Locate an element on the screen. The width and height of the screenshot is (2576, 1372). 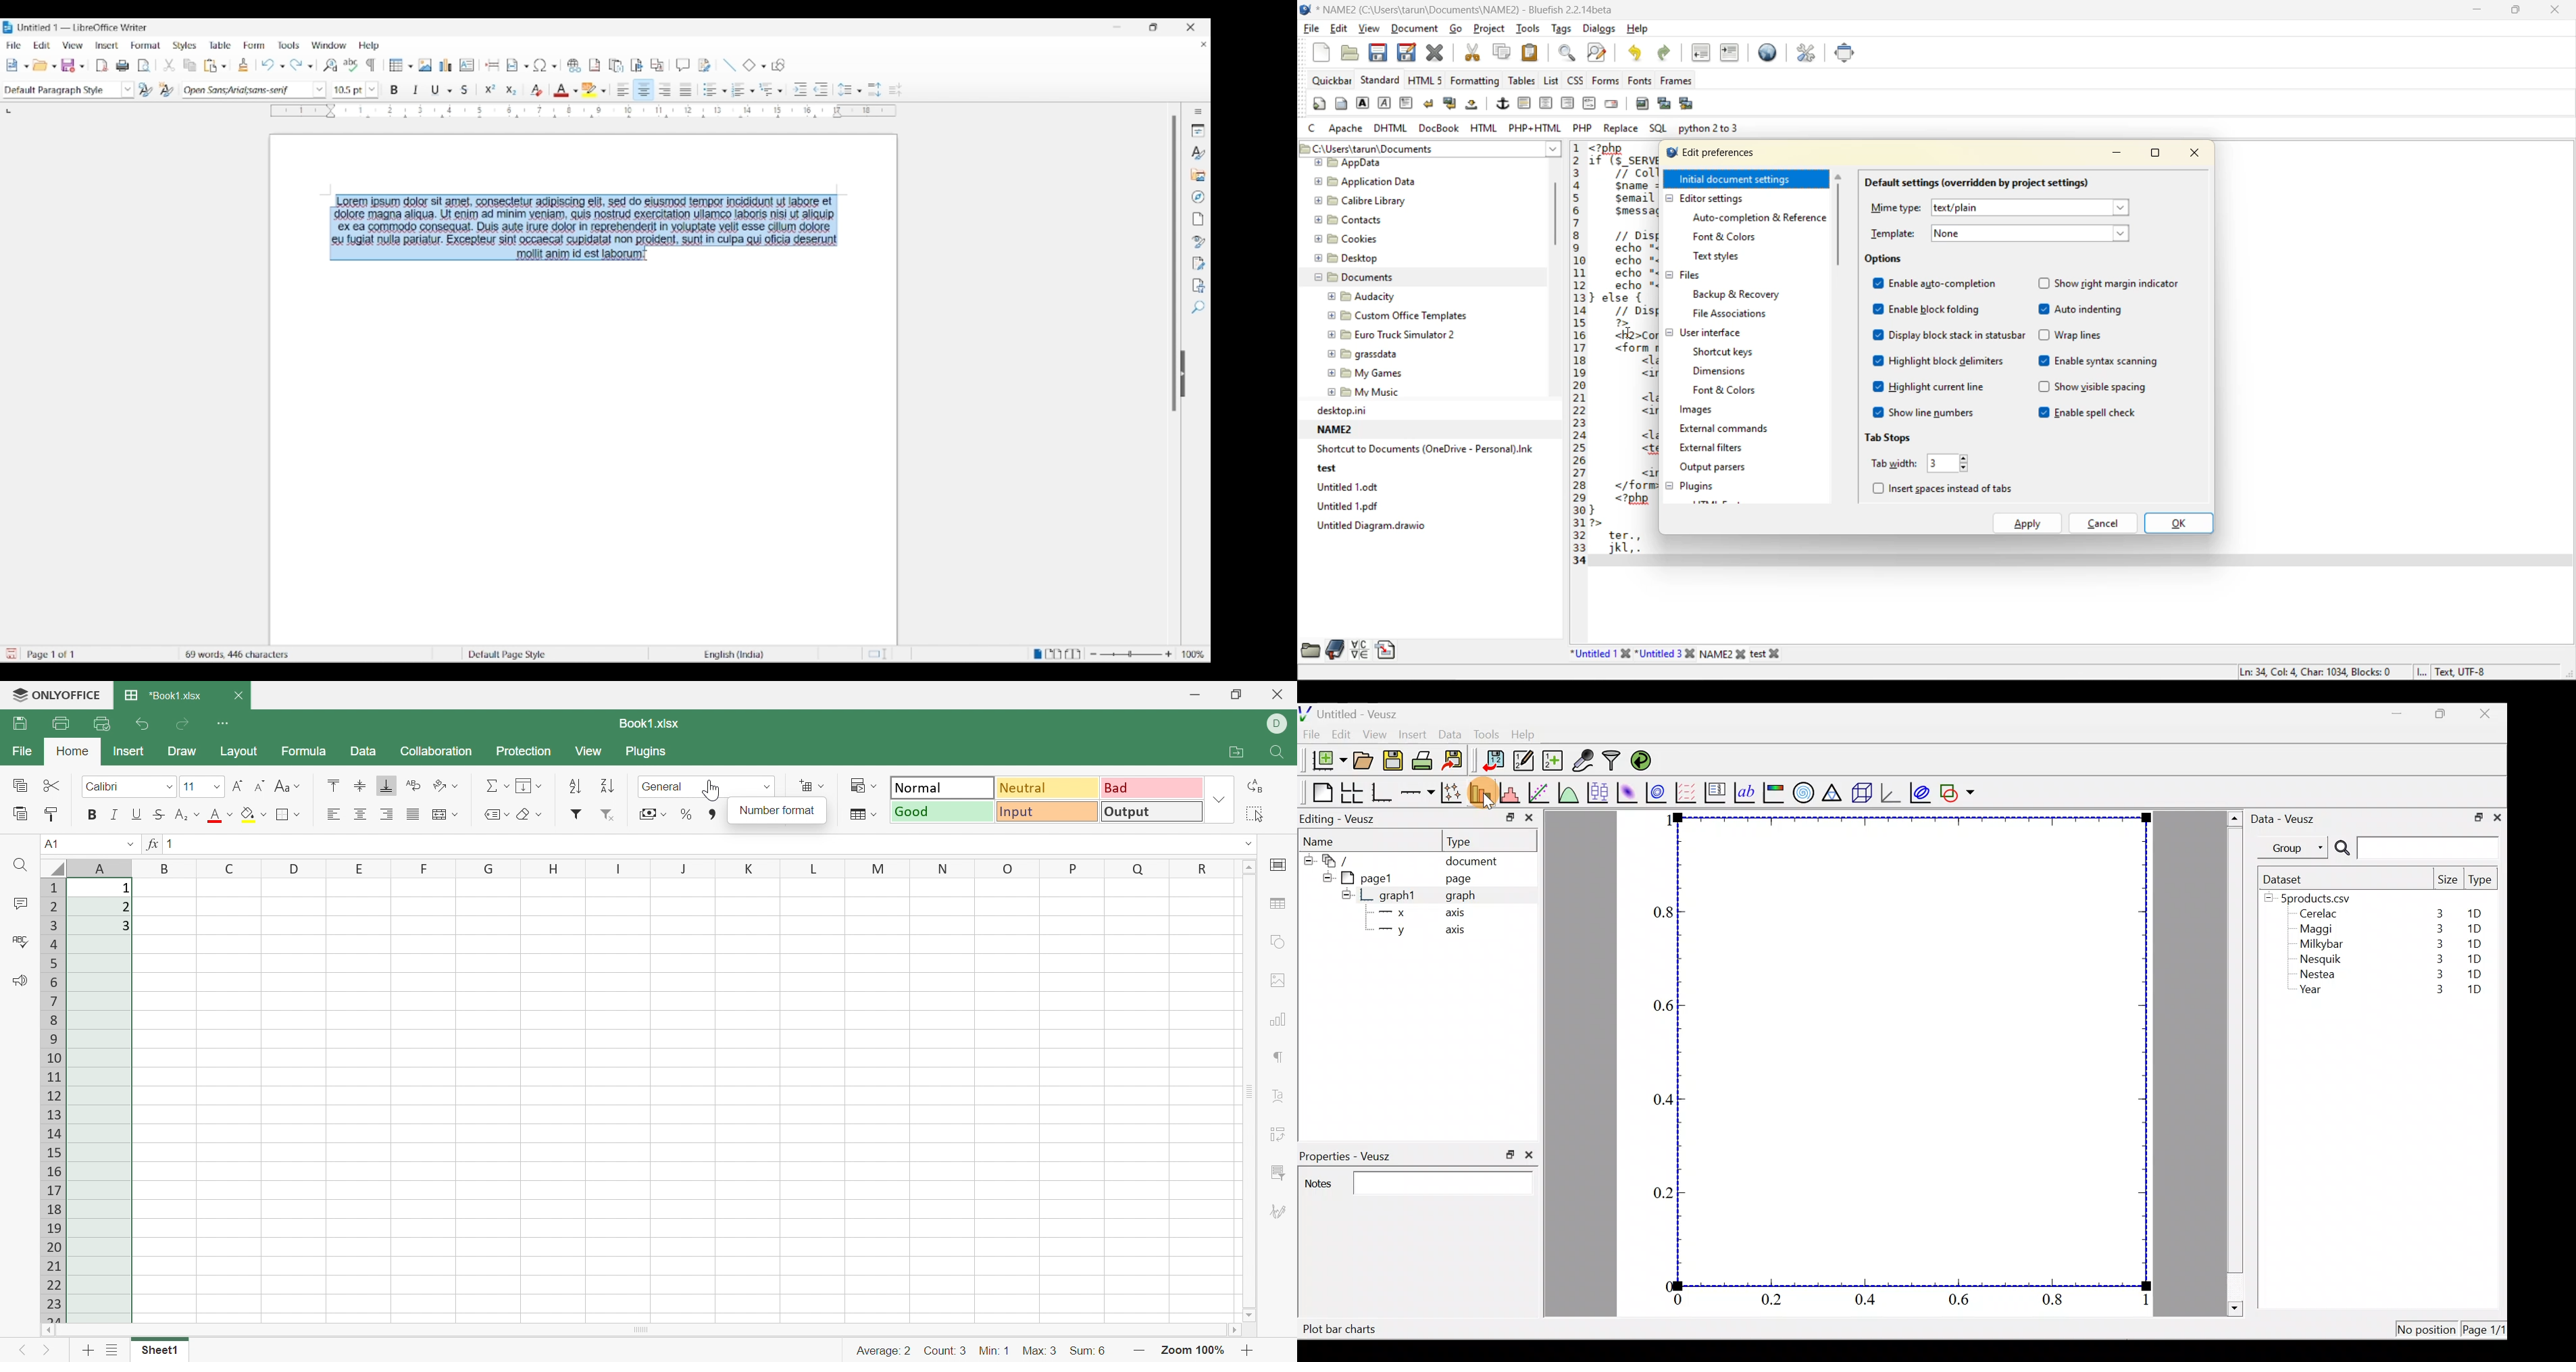
No position is located at coordinates (2427, 1330).